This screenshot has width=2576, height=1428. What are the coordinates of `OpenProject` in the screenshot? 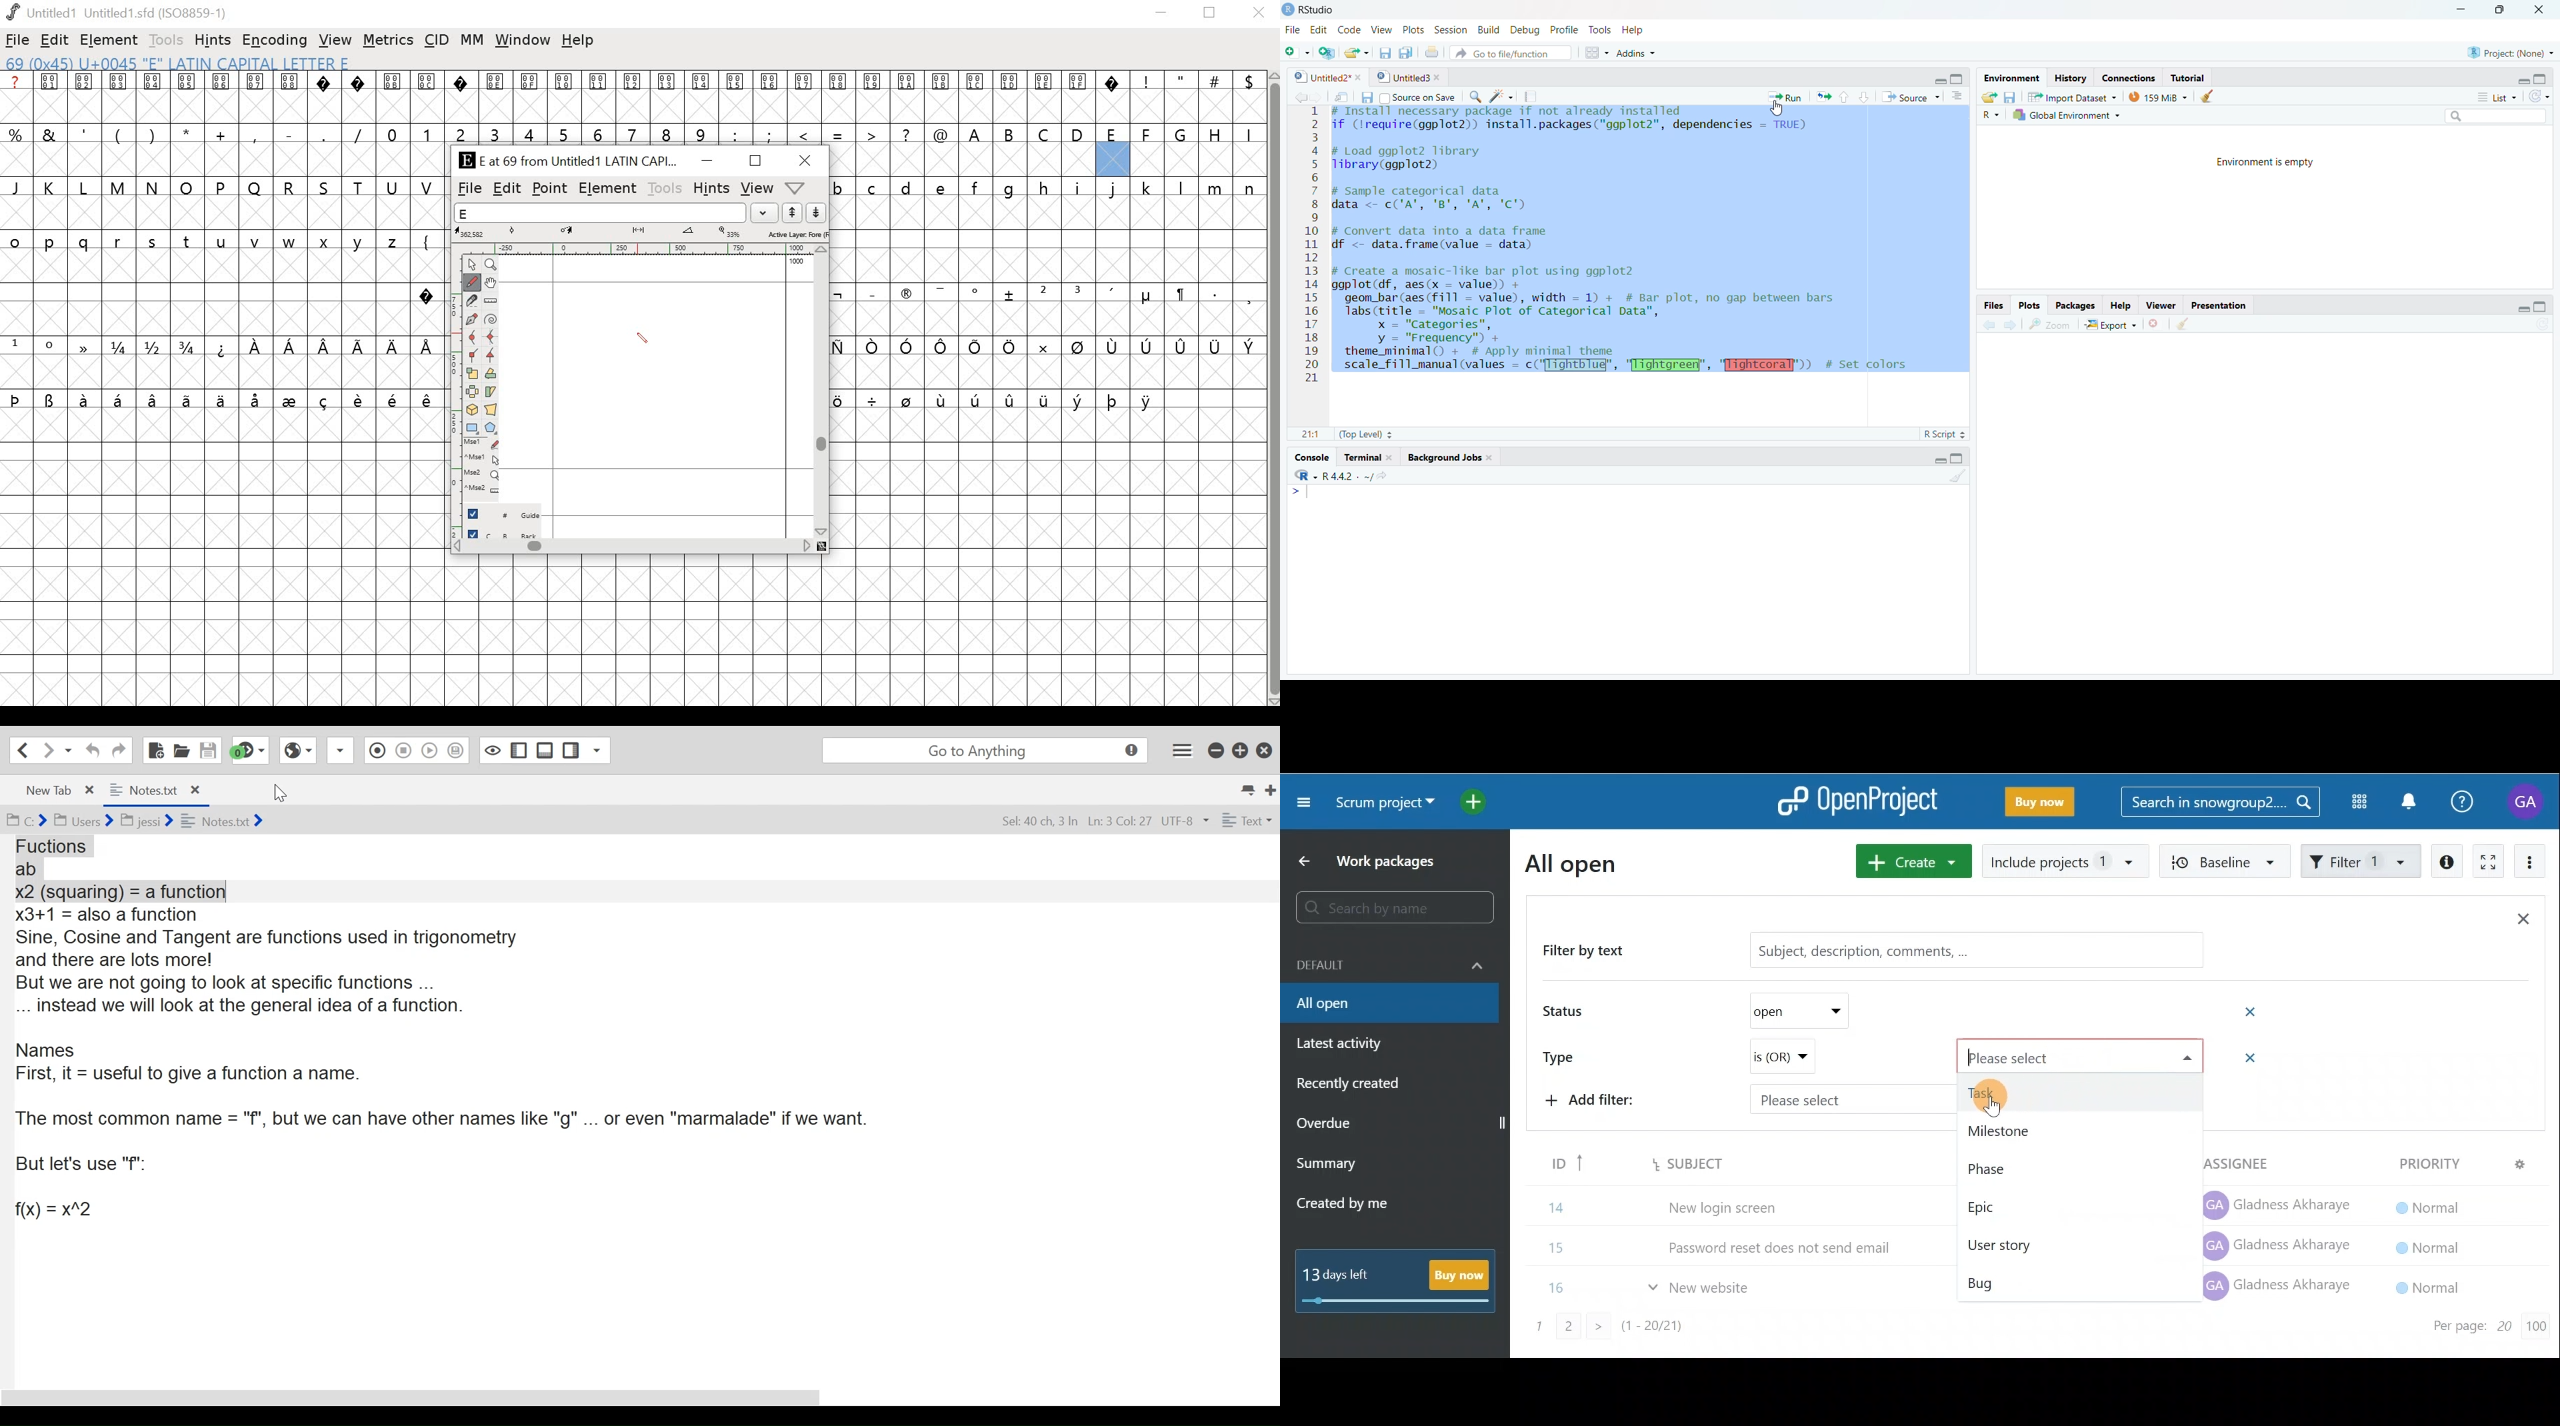 It's located at (1857, 803).